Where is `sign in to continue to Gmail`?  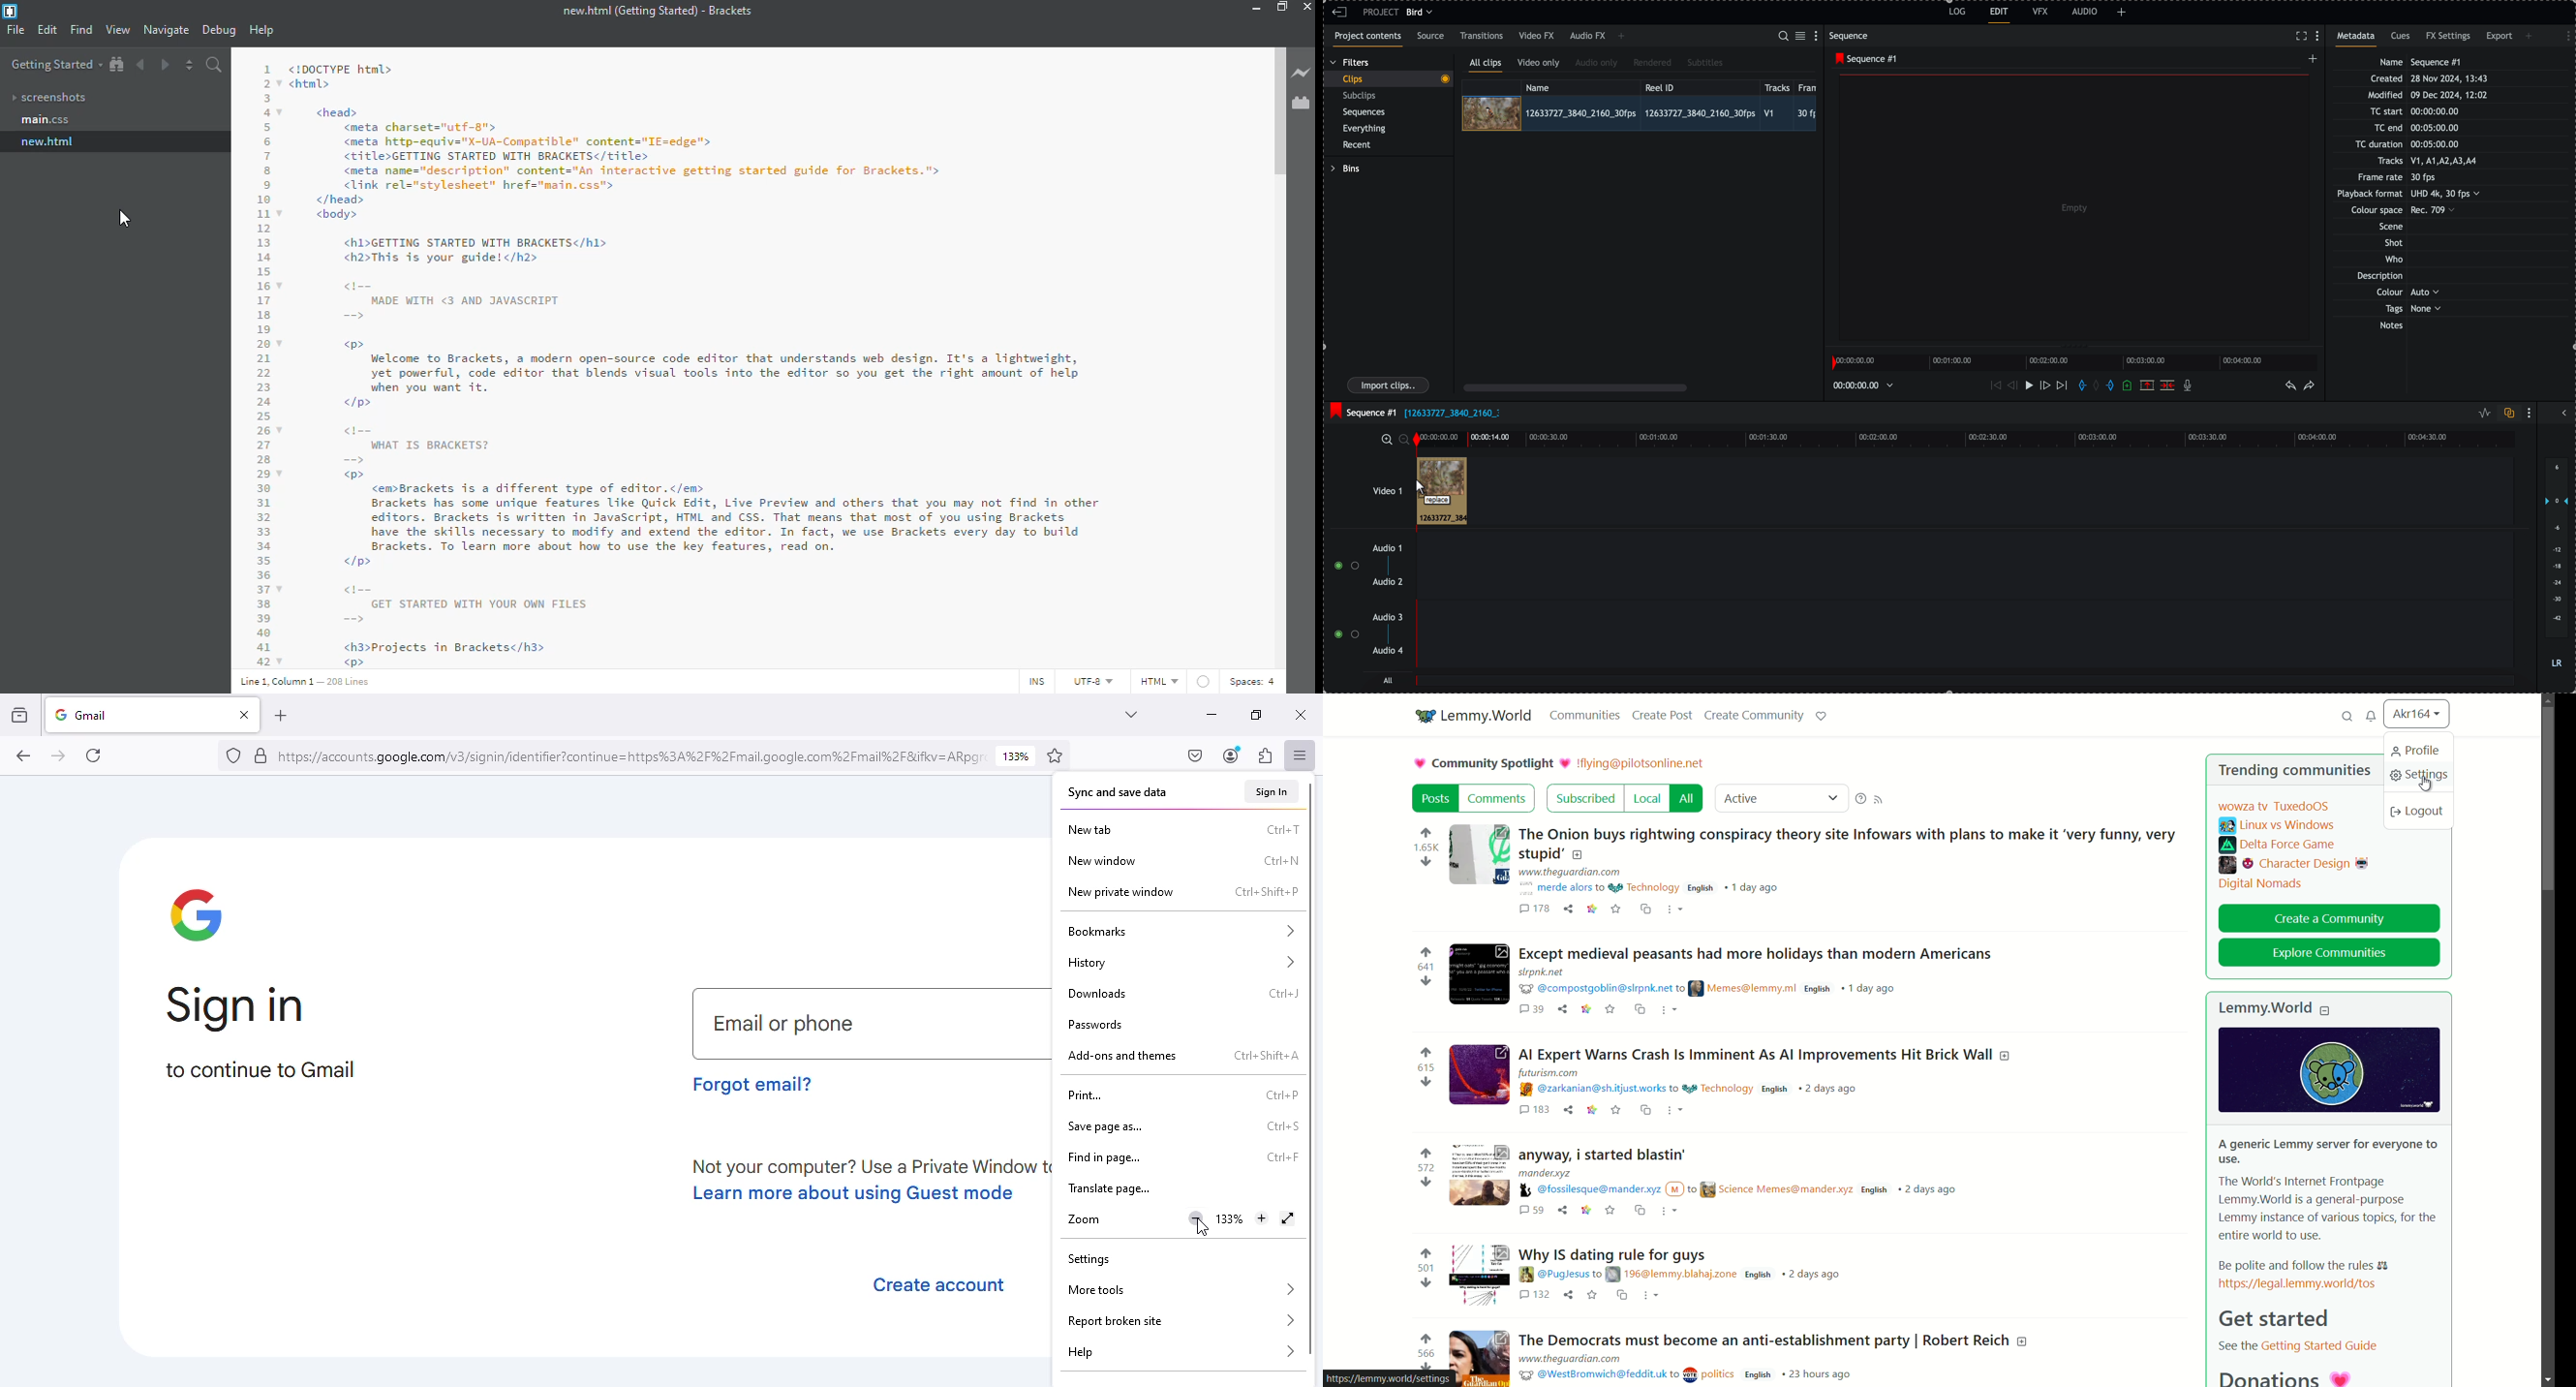 sign in to continue to Gmail is located at coordinates (259, 1032).